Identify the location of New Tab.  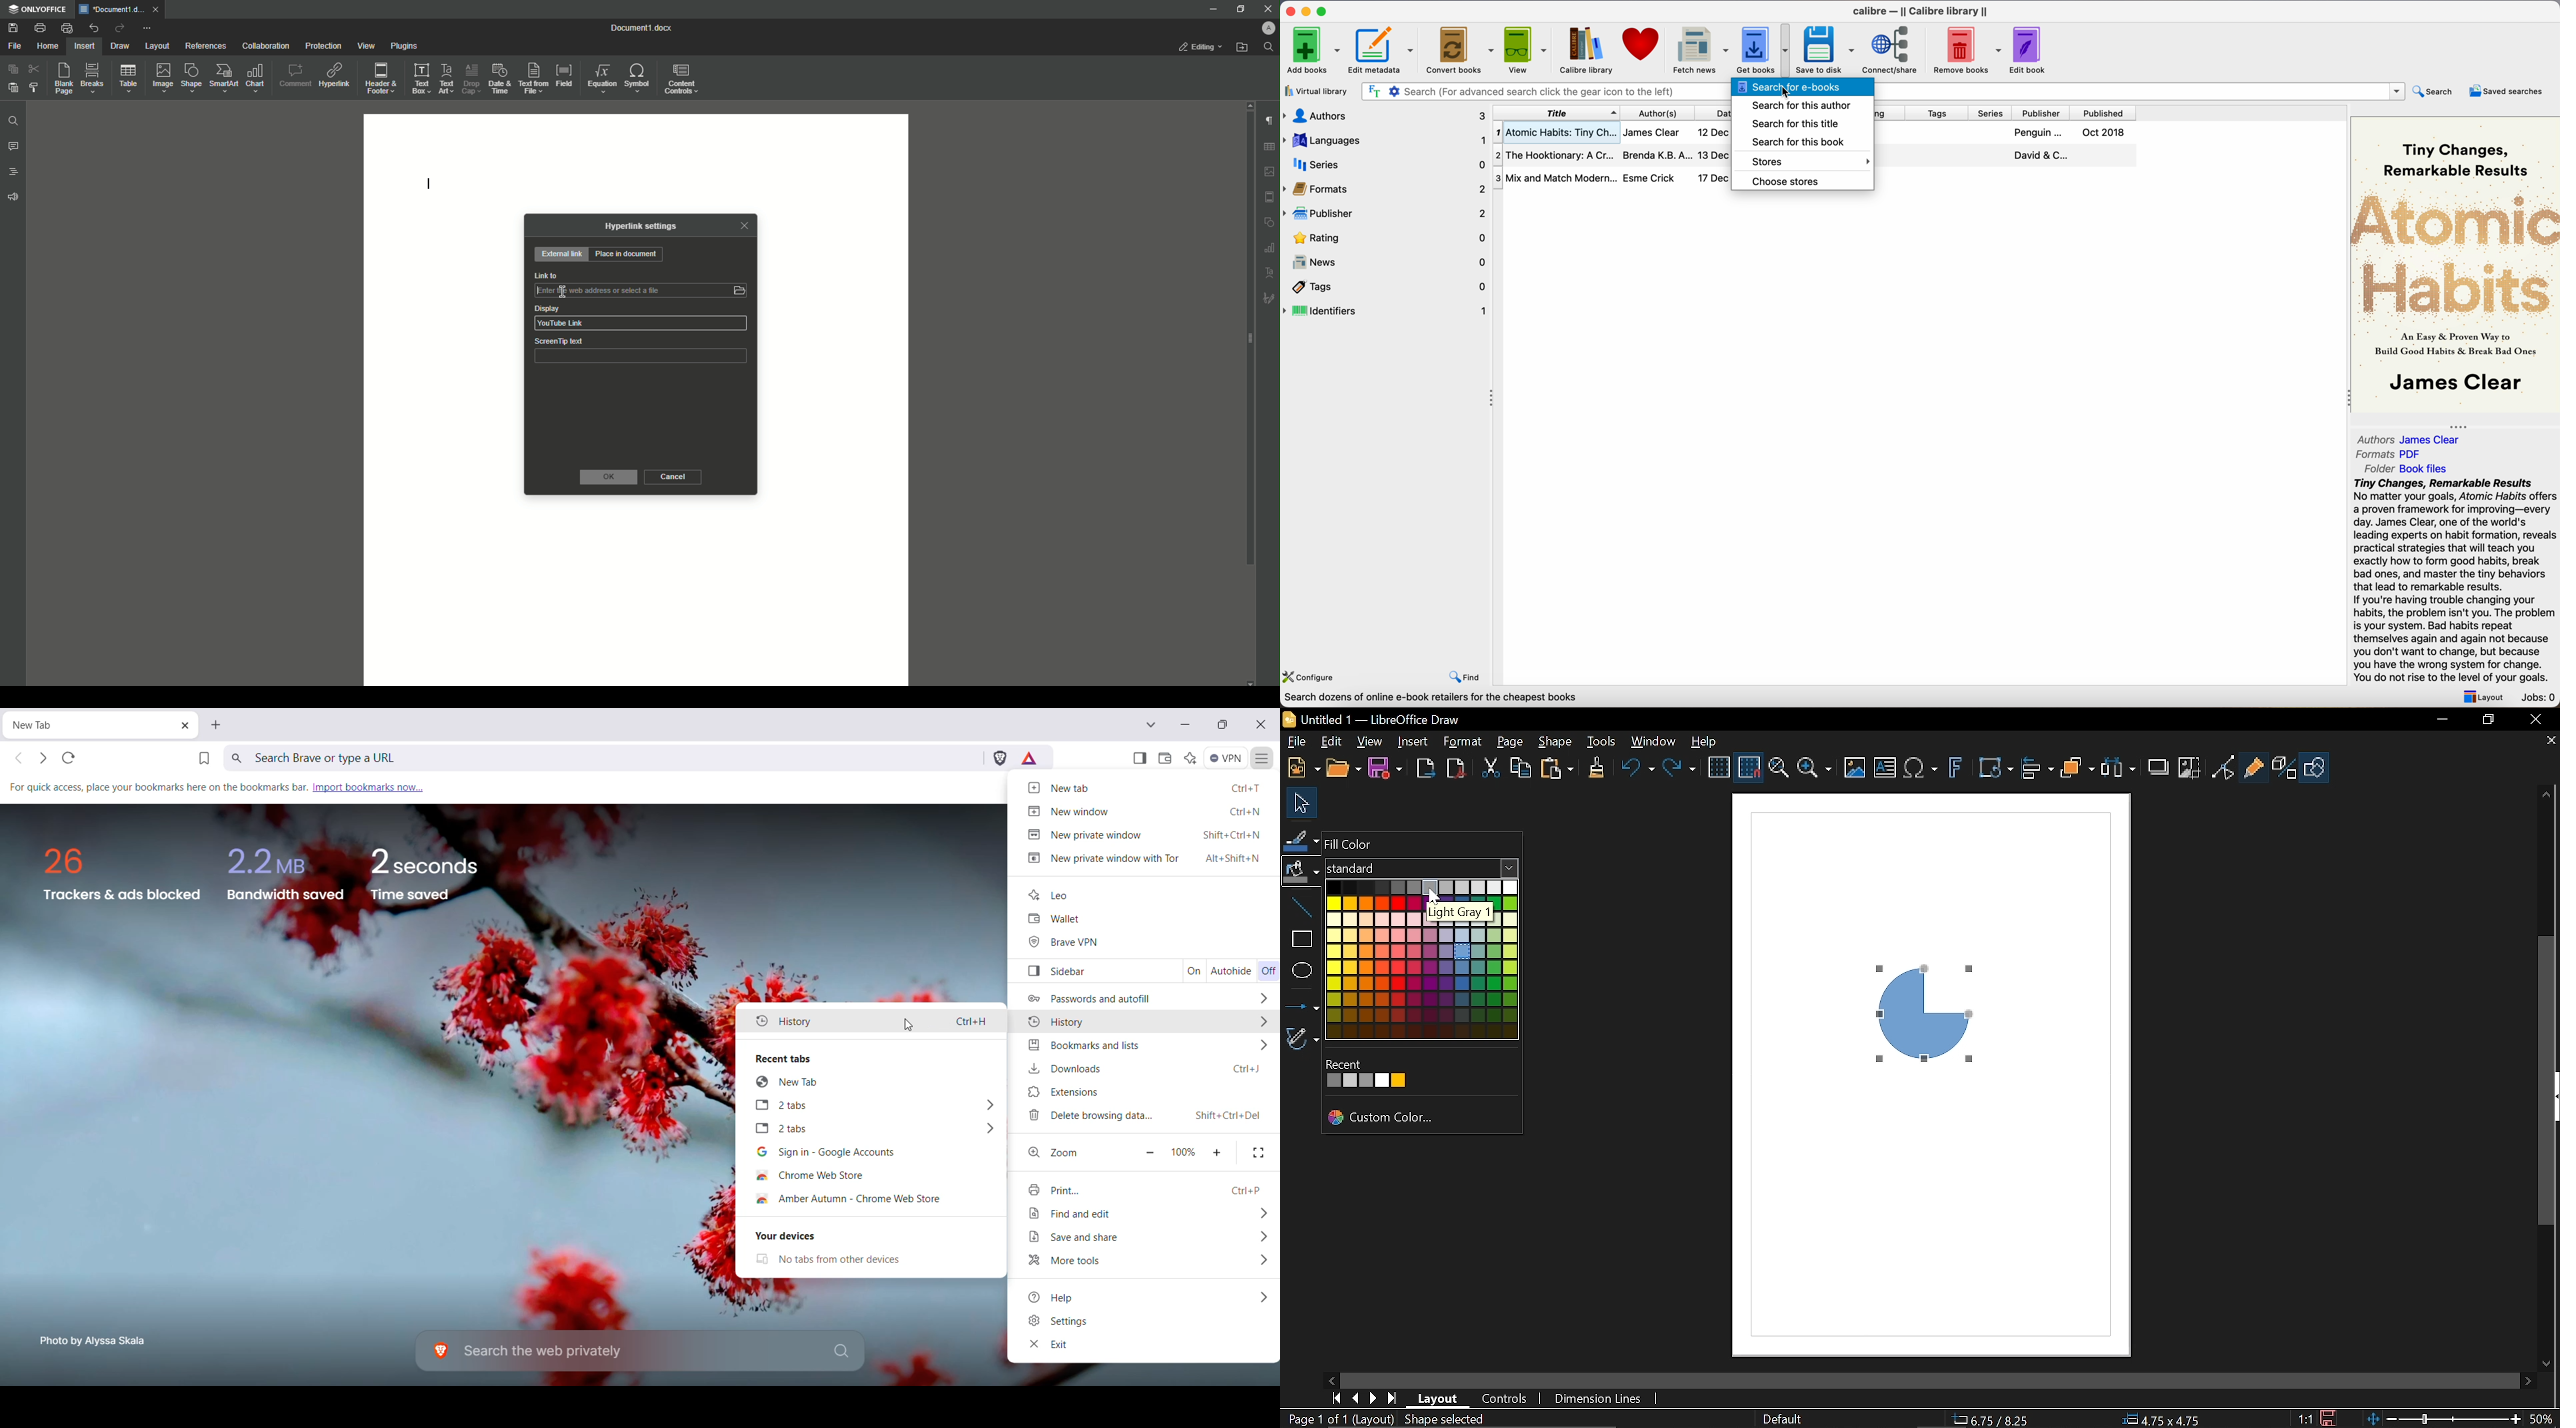
(219, 725).